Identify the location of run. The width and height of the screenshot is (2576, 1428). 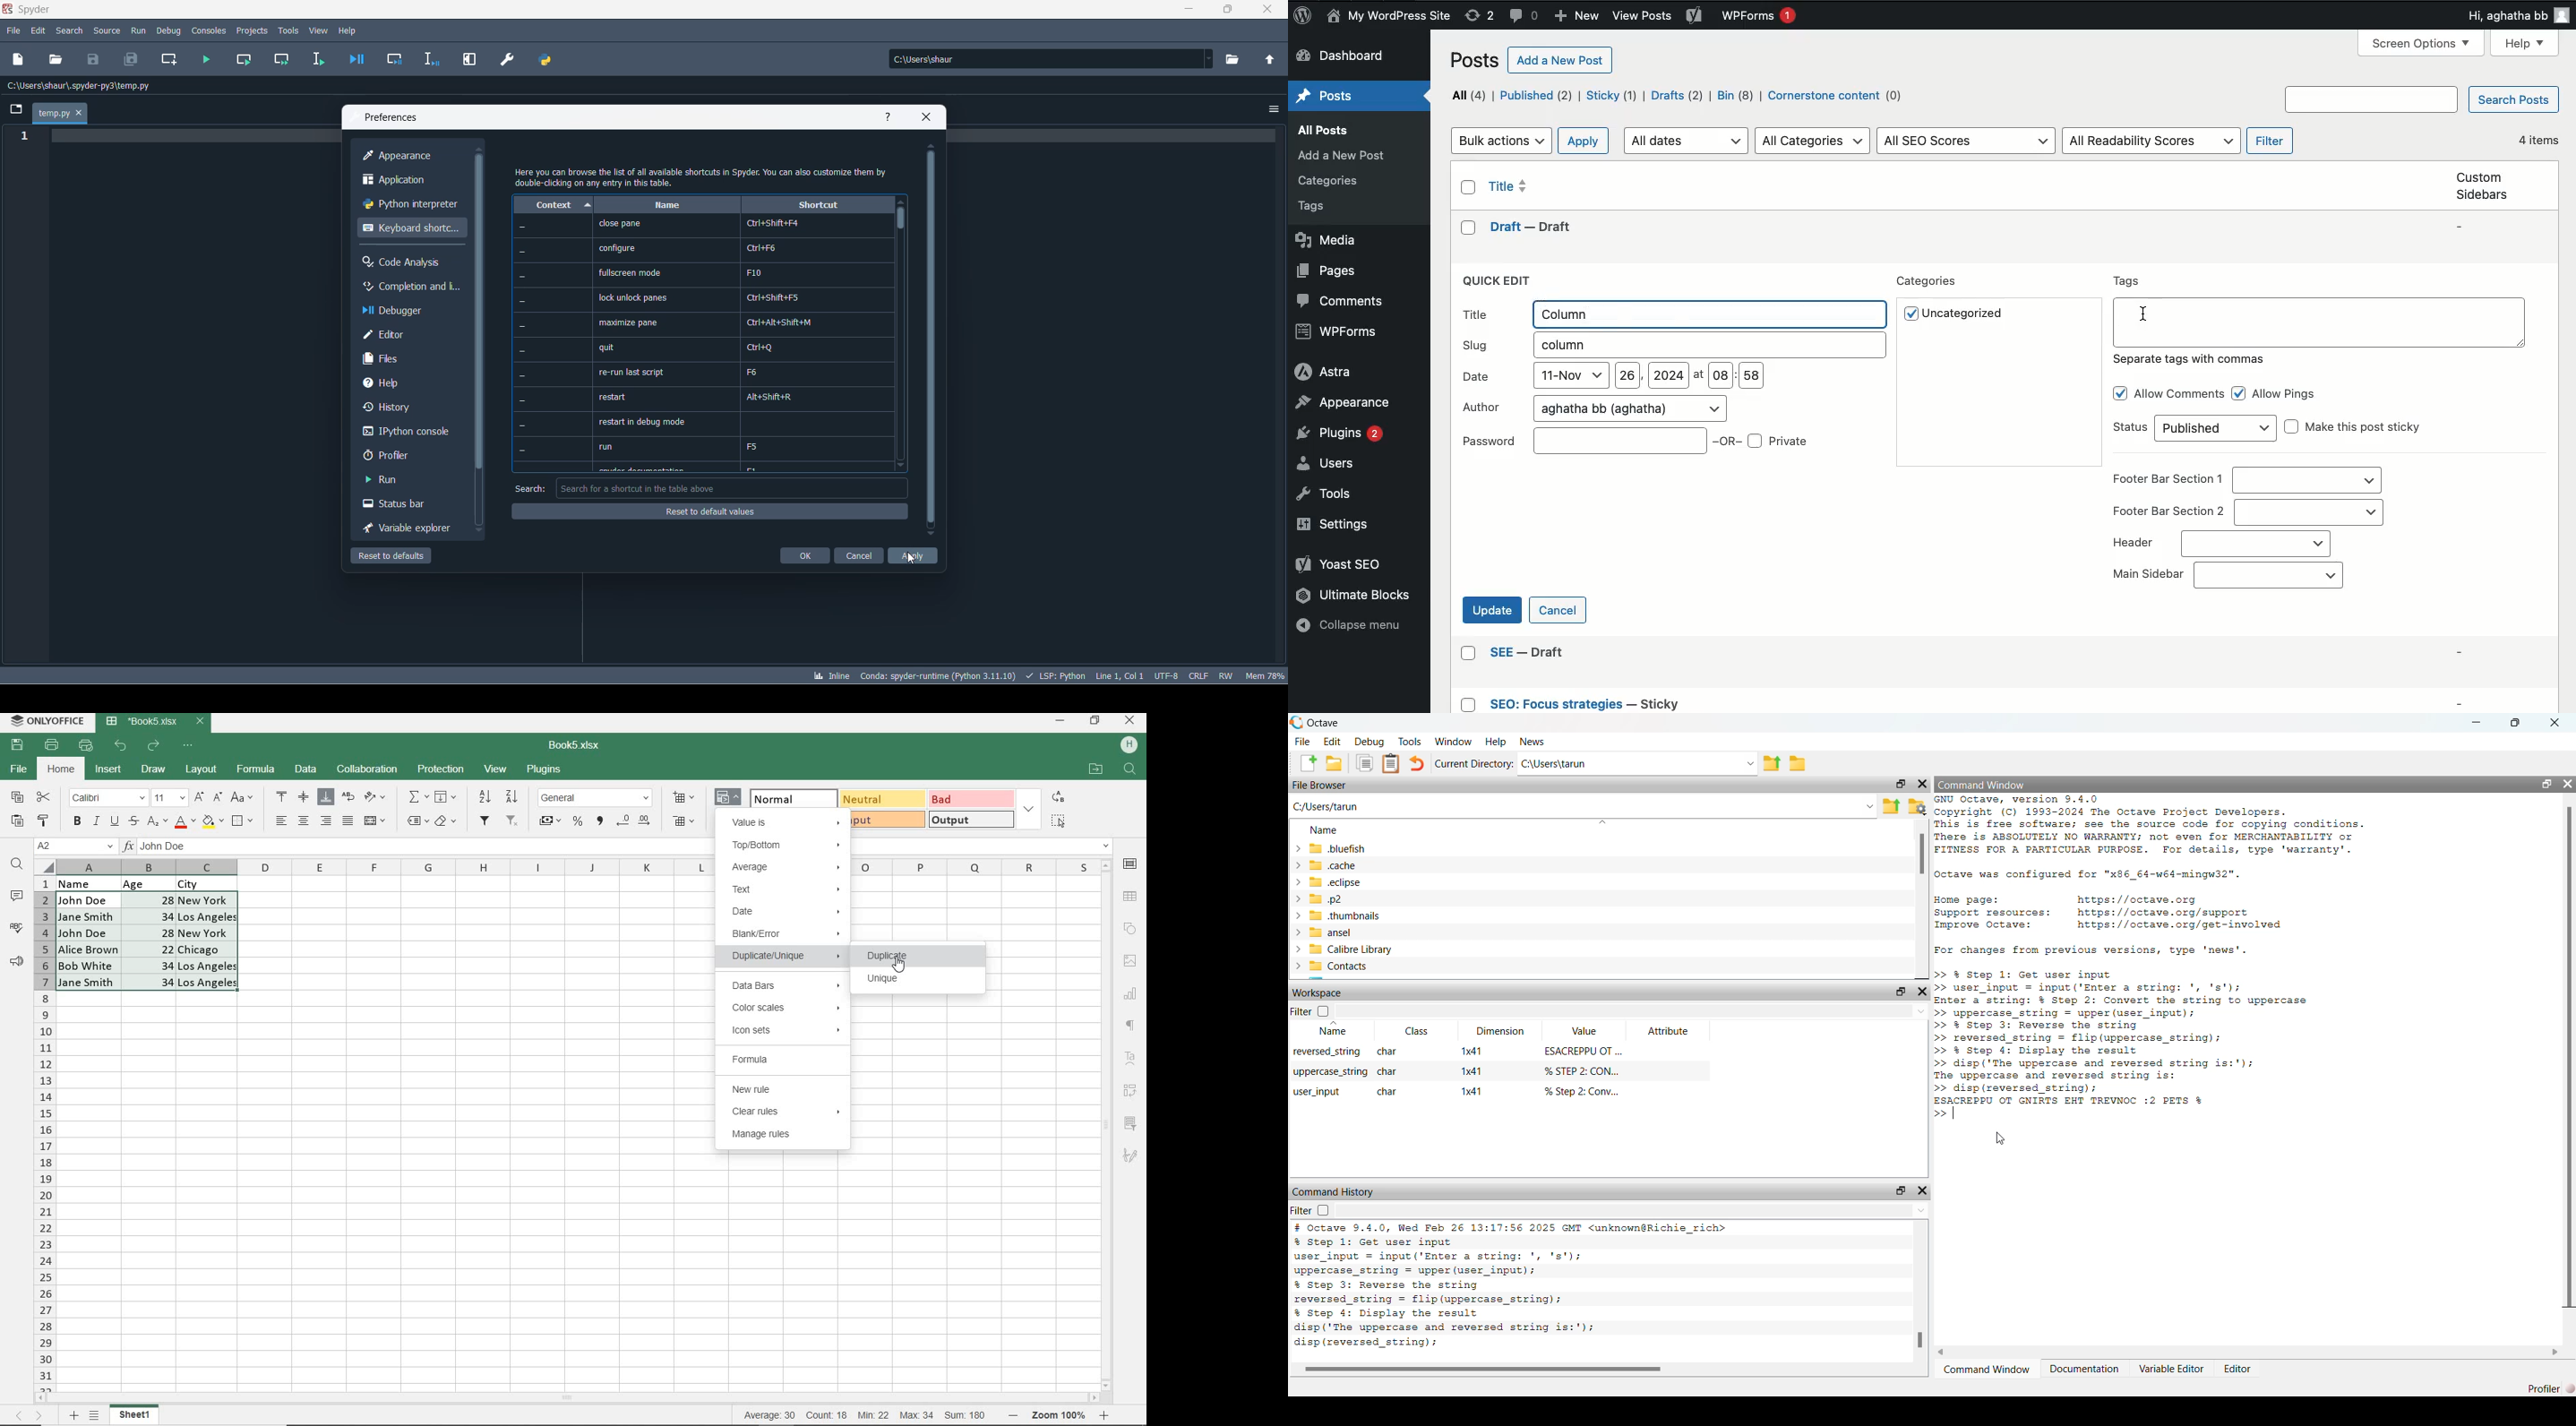
(138, 29).